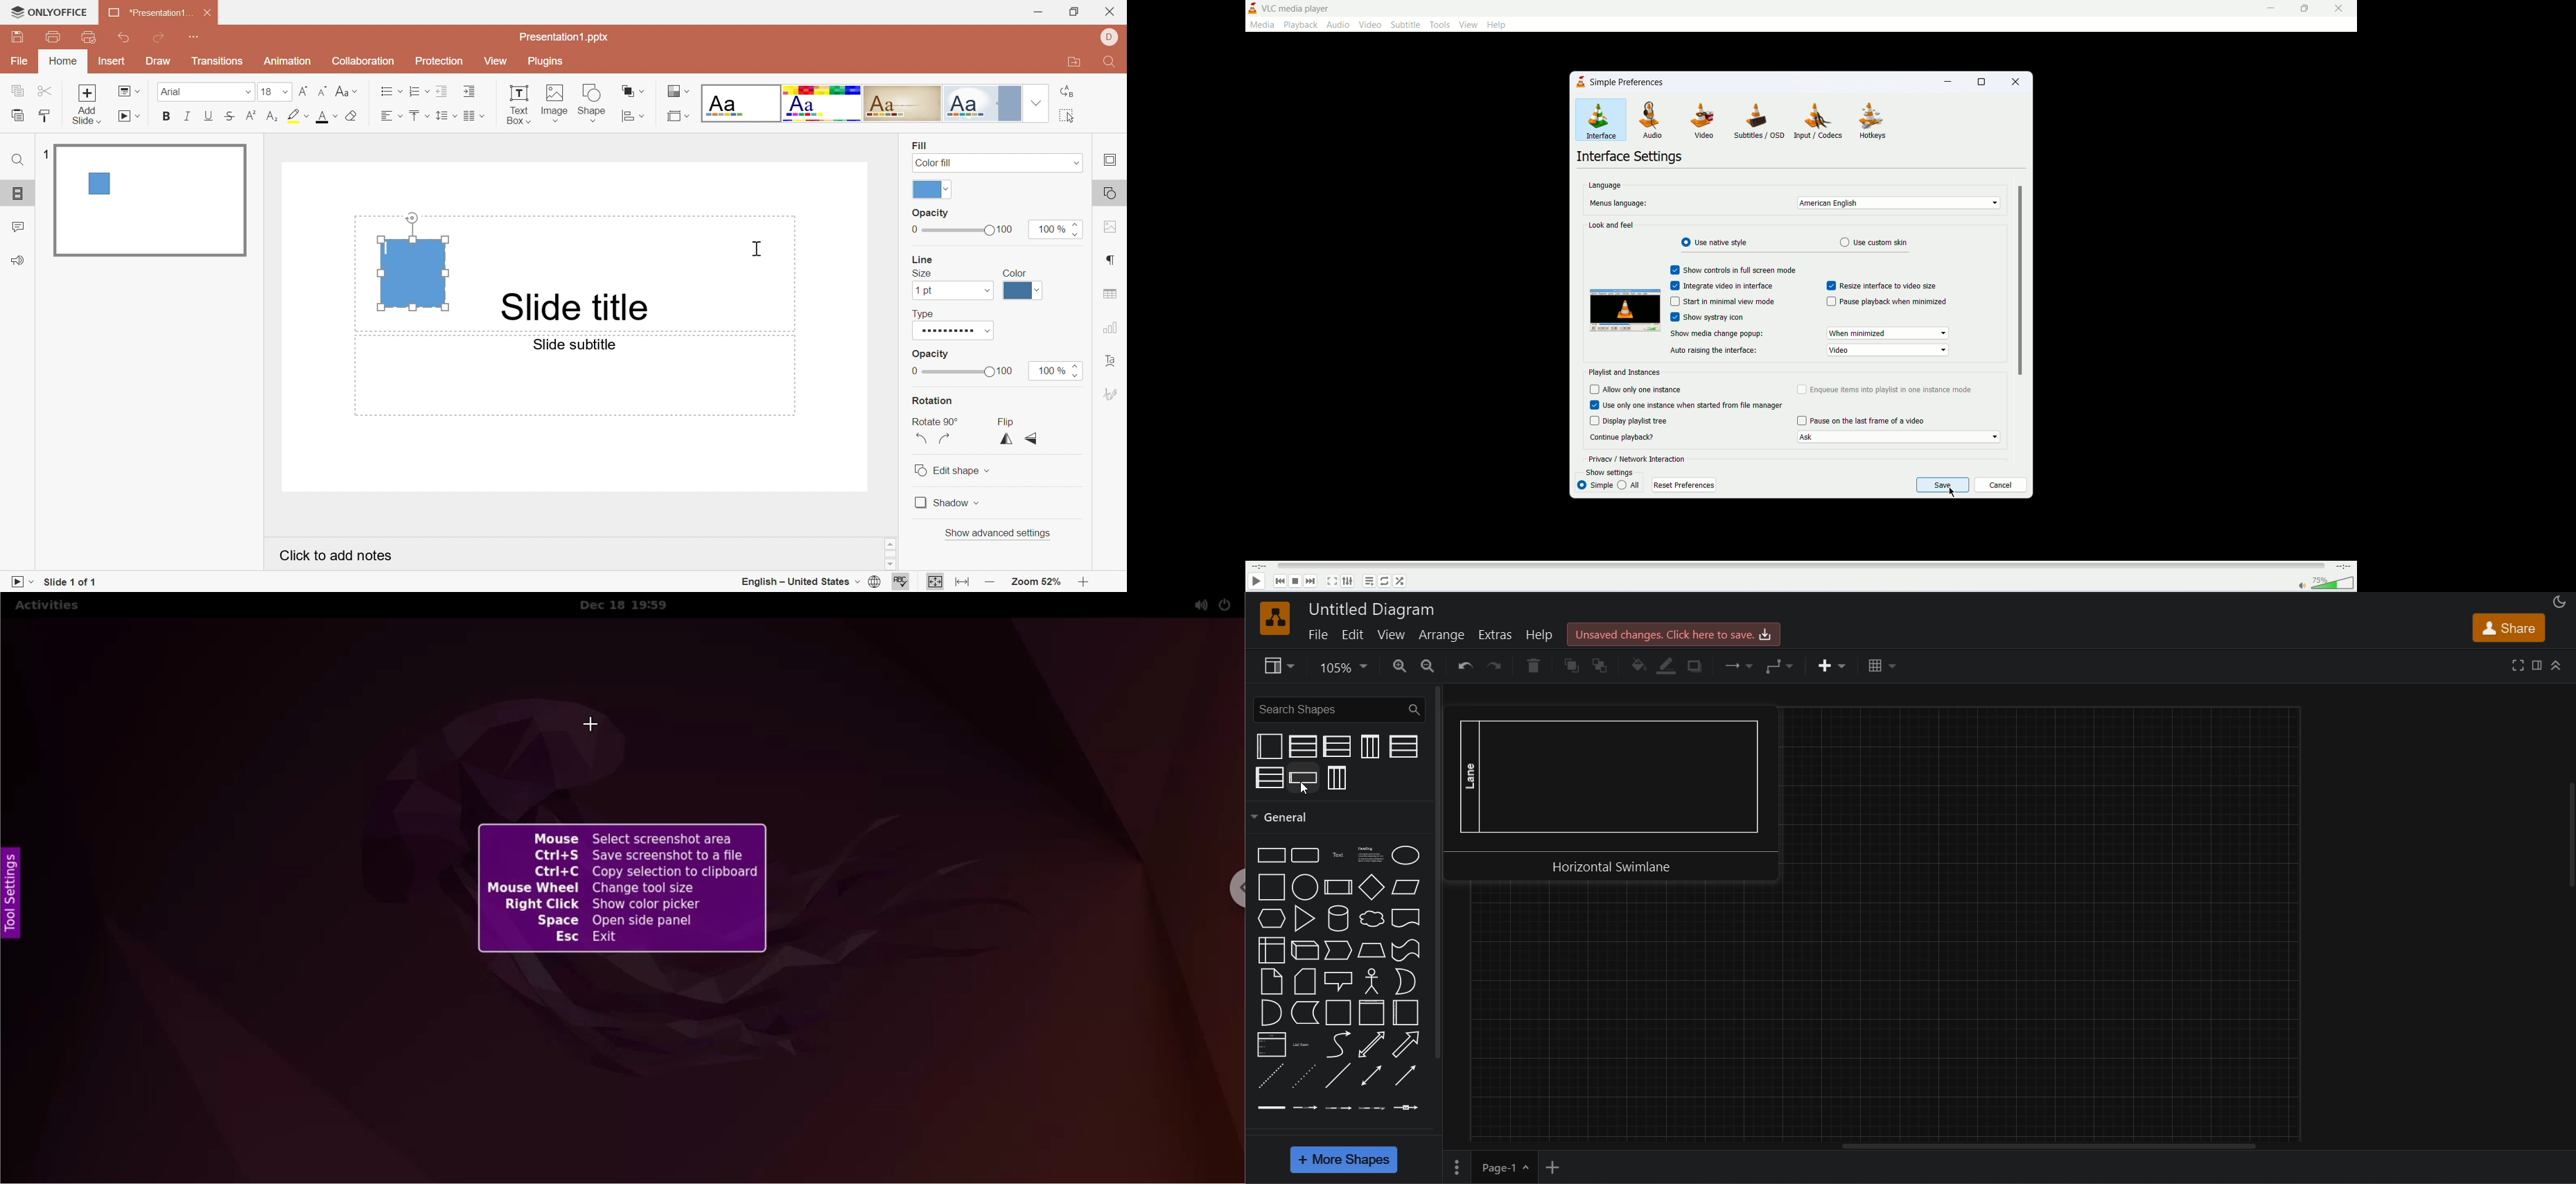 This screenshot has height=1204, width=2576. What do you see at coordinates (1406, 1107) in the screenshot?
I see `connector with symbol` at bounding box center [1406, 1107].